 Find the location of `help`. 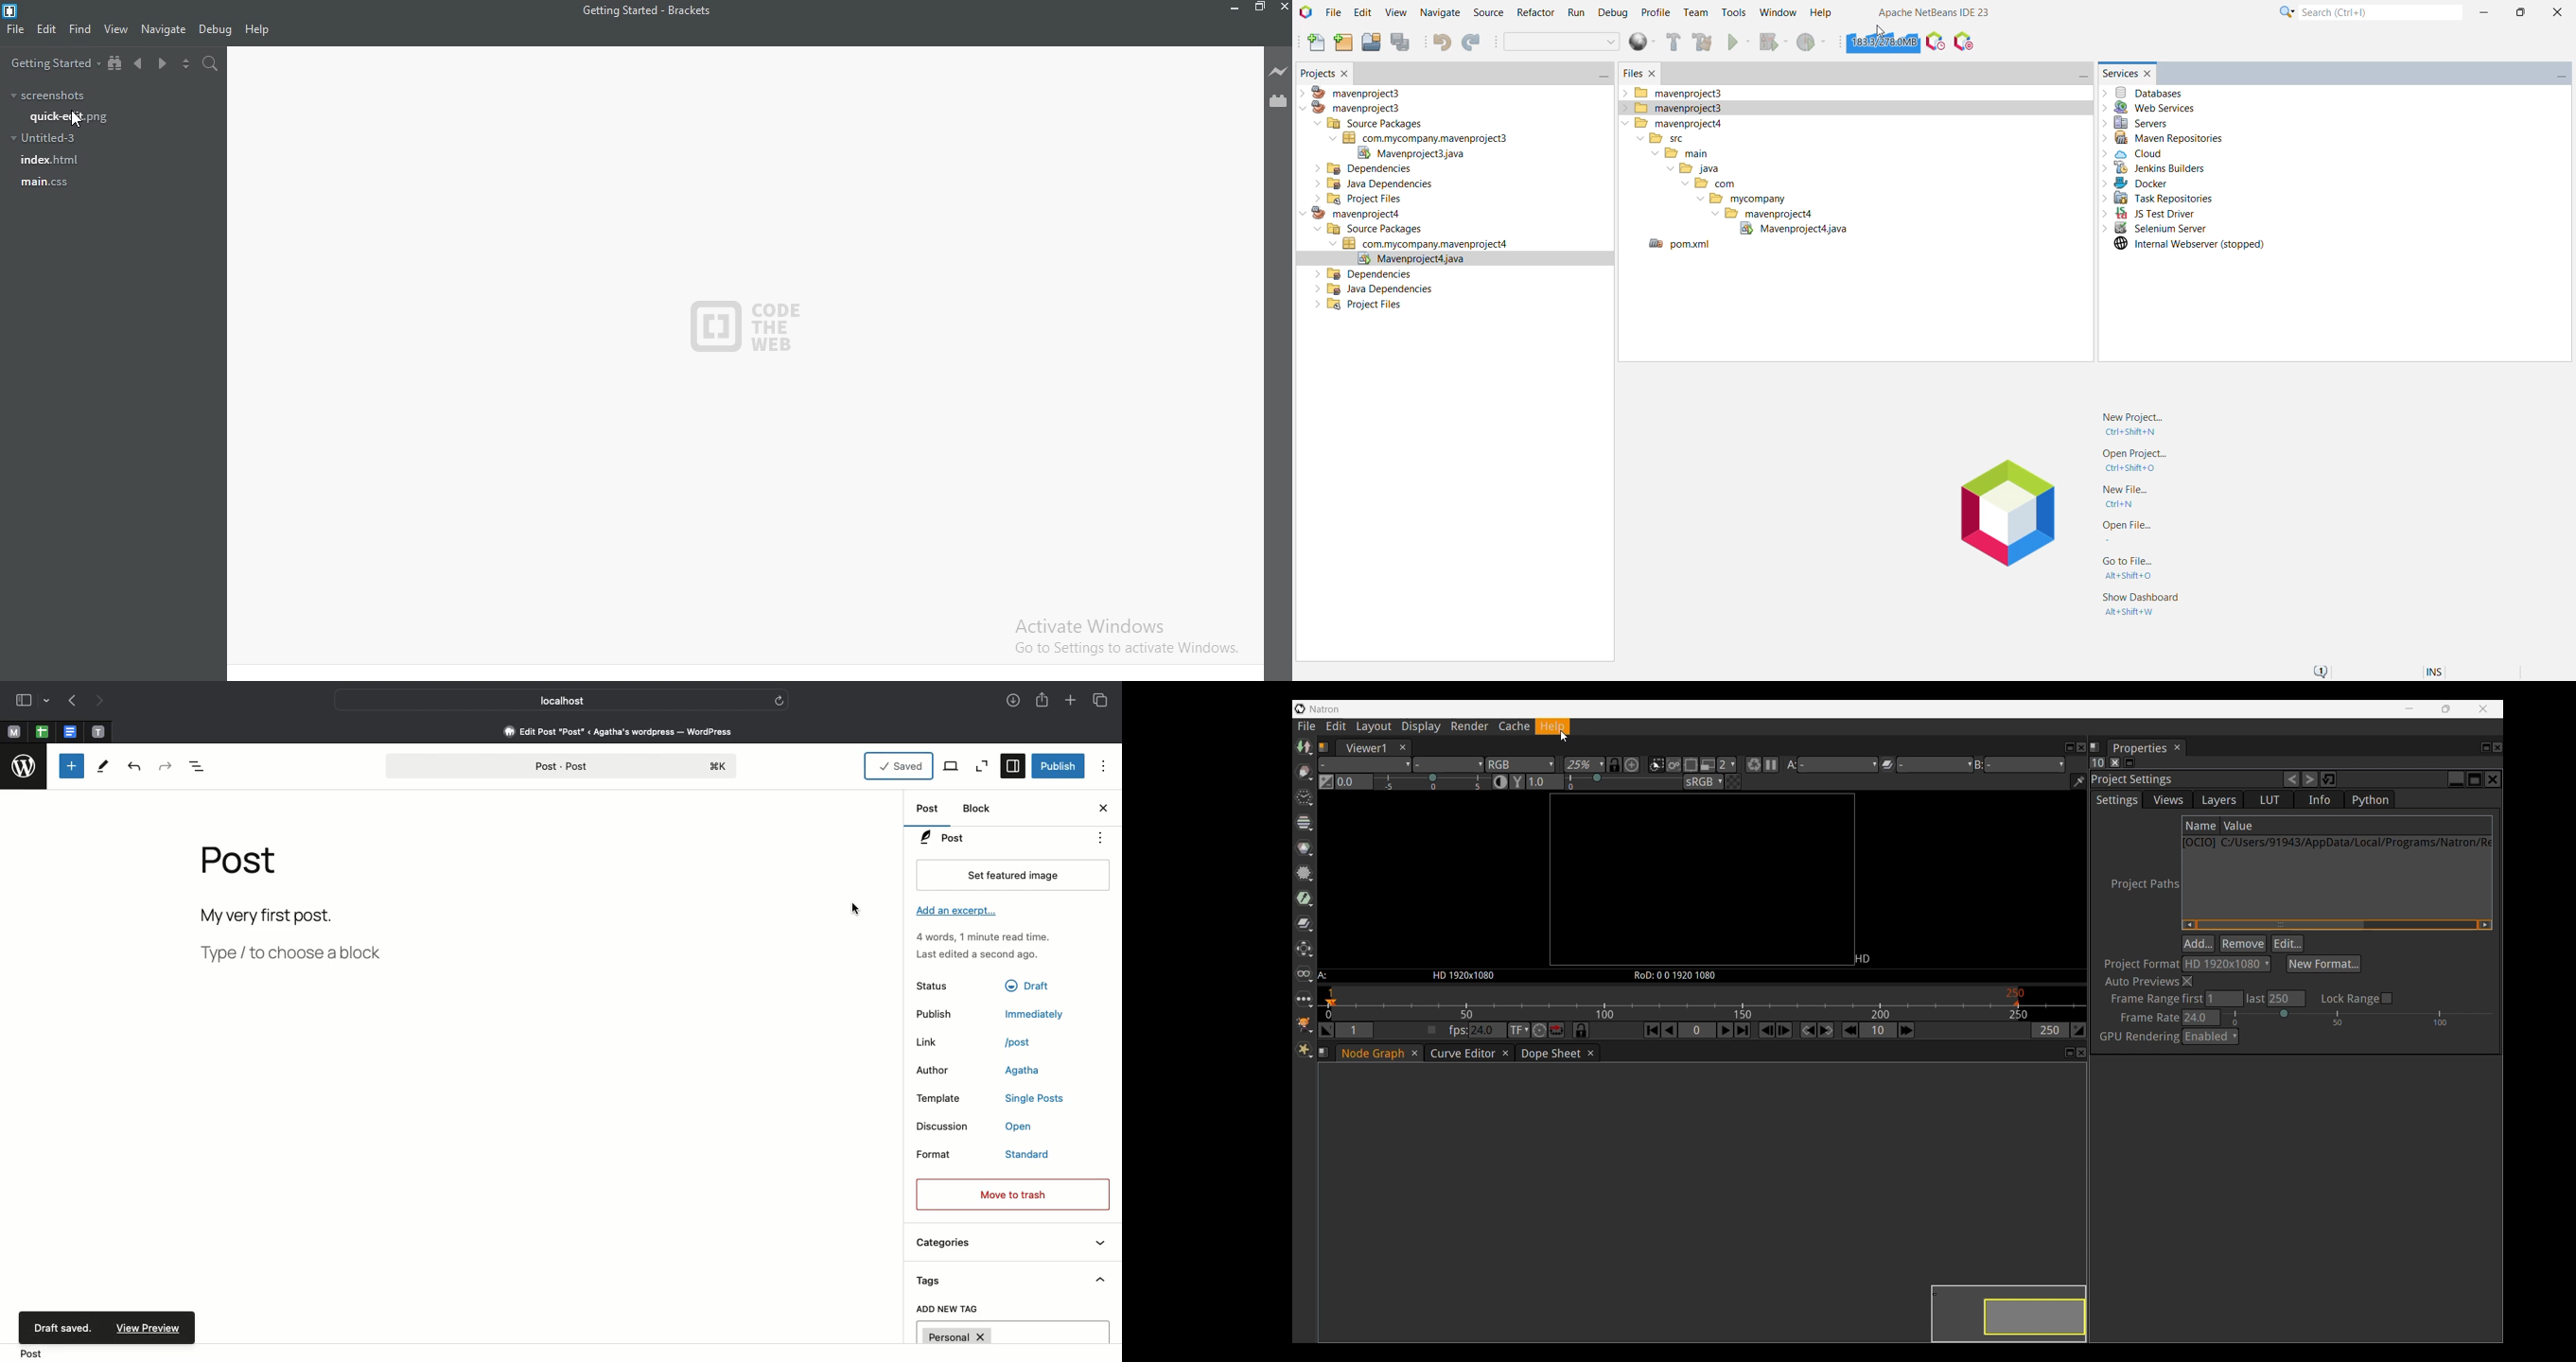

help is located at coordinates (256, 30).